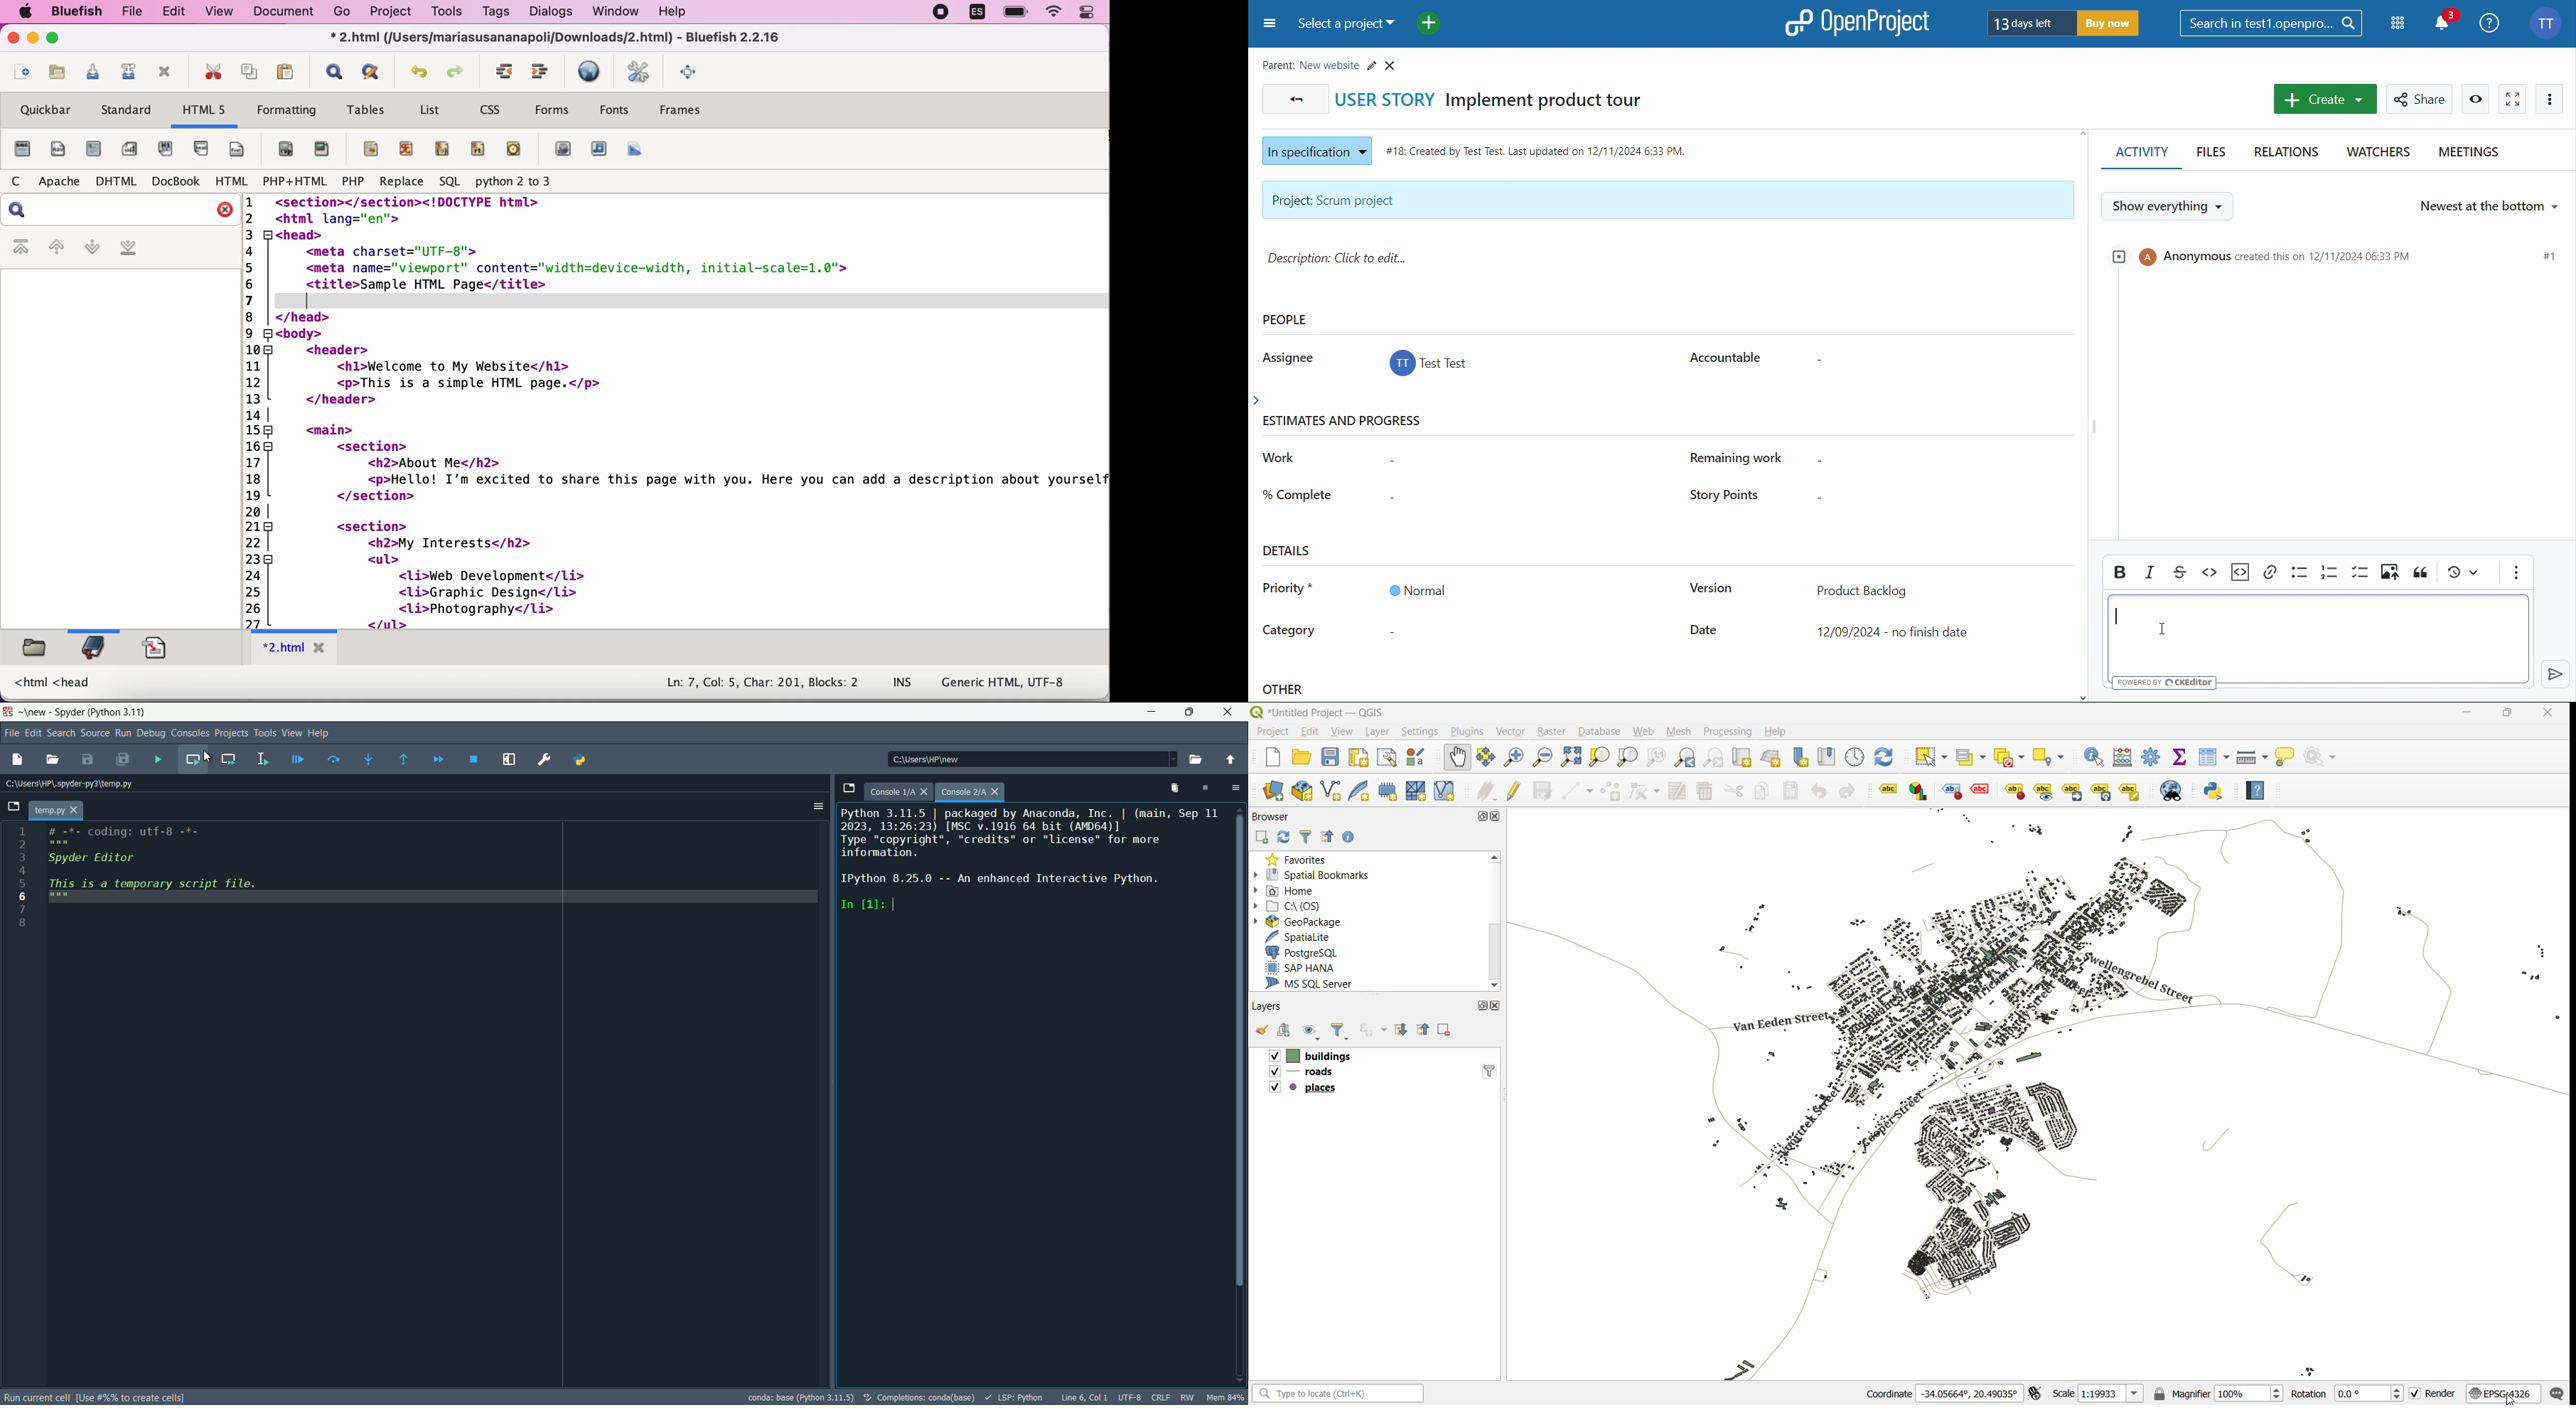 This screenshot has width=2576, height=1428. Describe the element at coordinates (1256, 711) in the screenshot. I see `logo` at that location.